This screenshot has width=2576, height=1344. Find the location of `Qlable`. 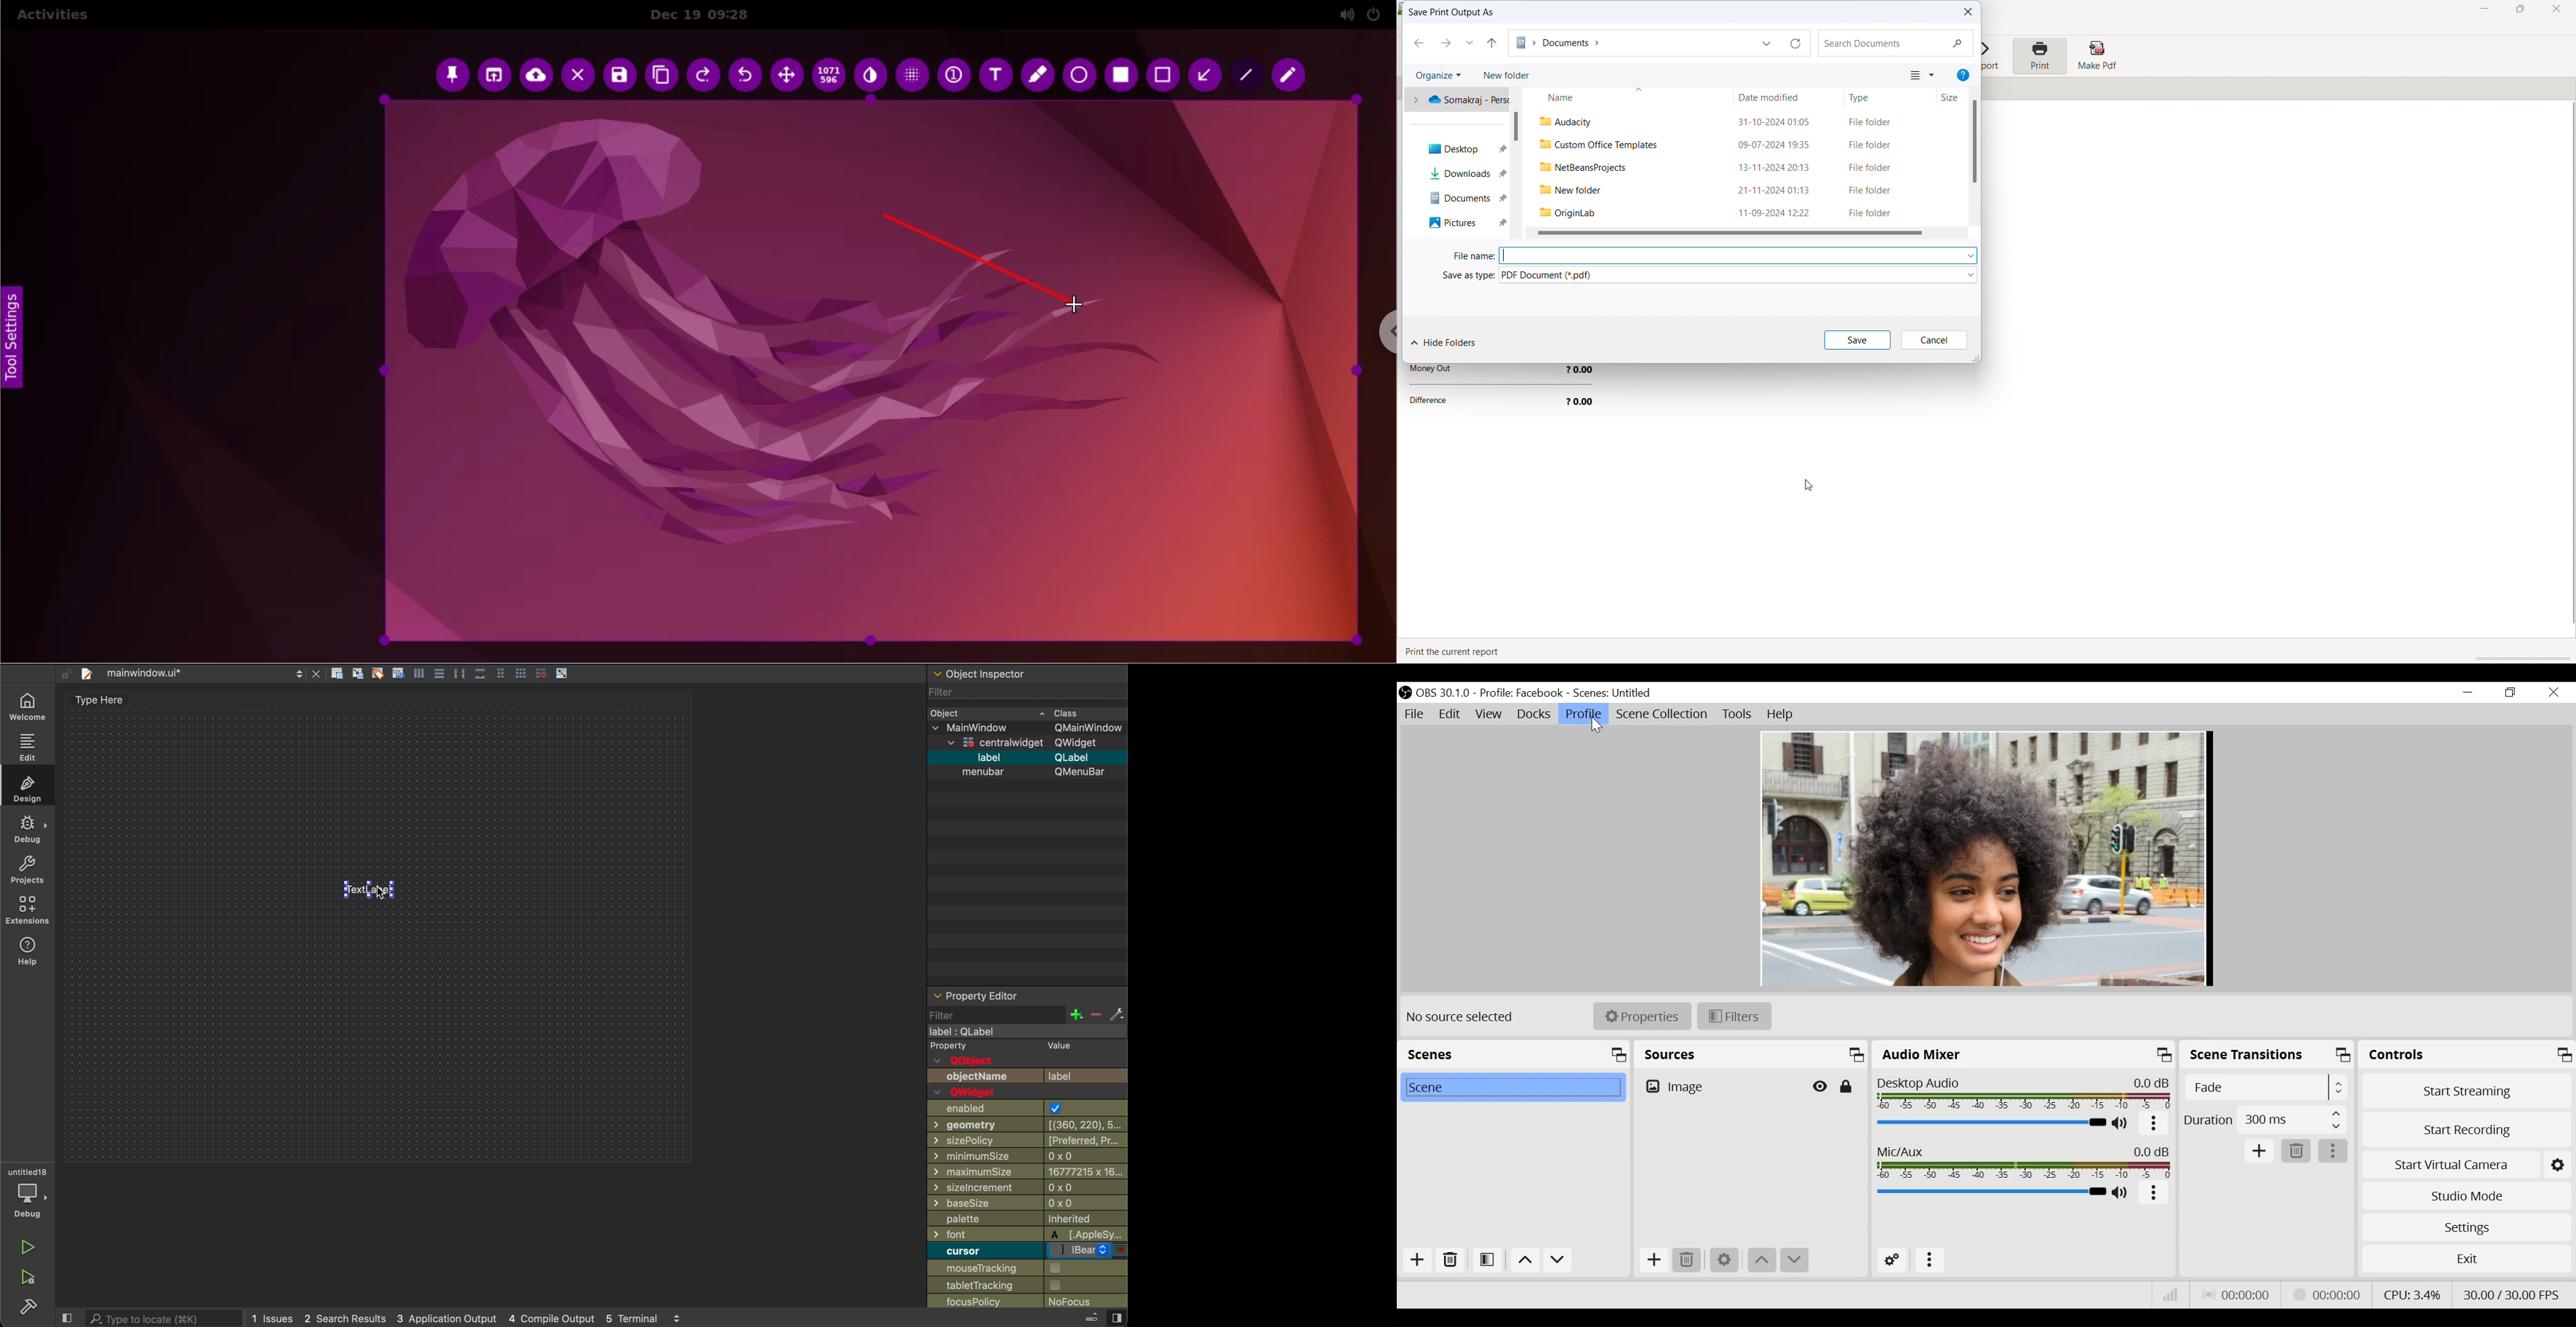

Qlable is located at coordinates (1074, 756).